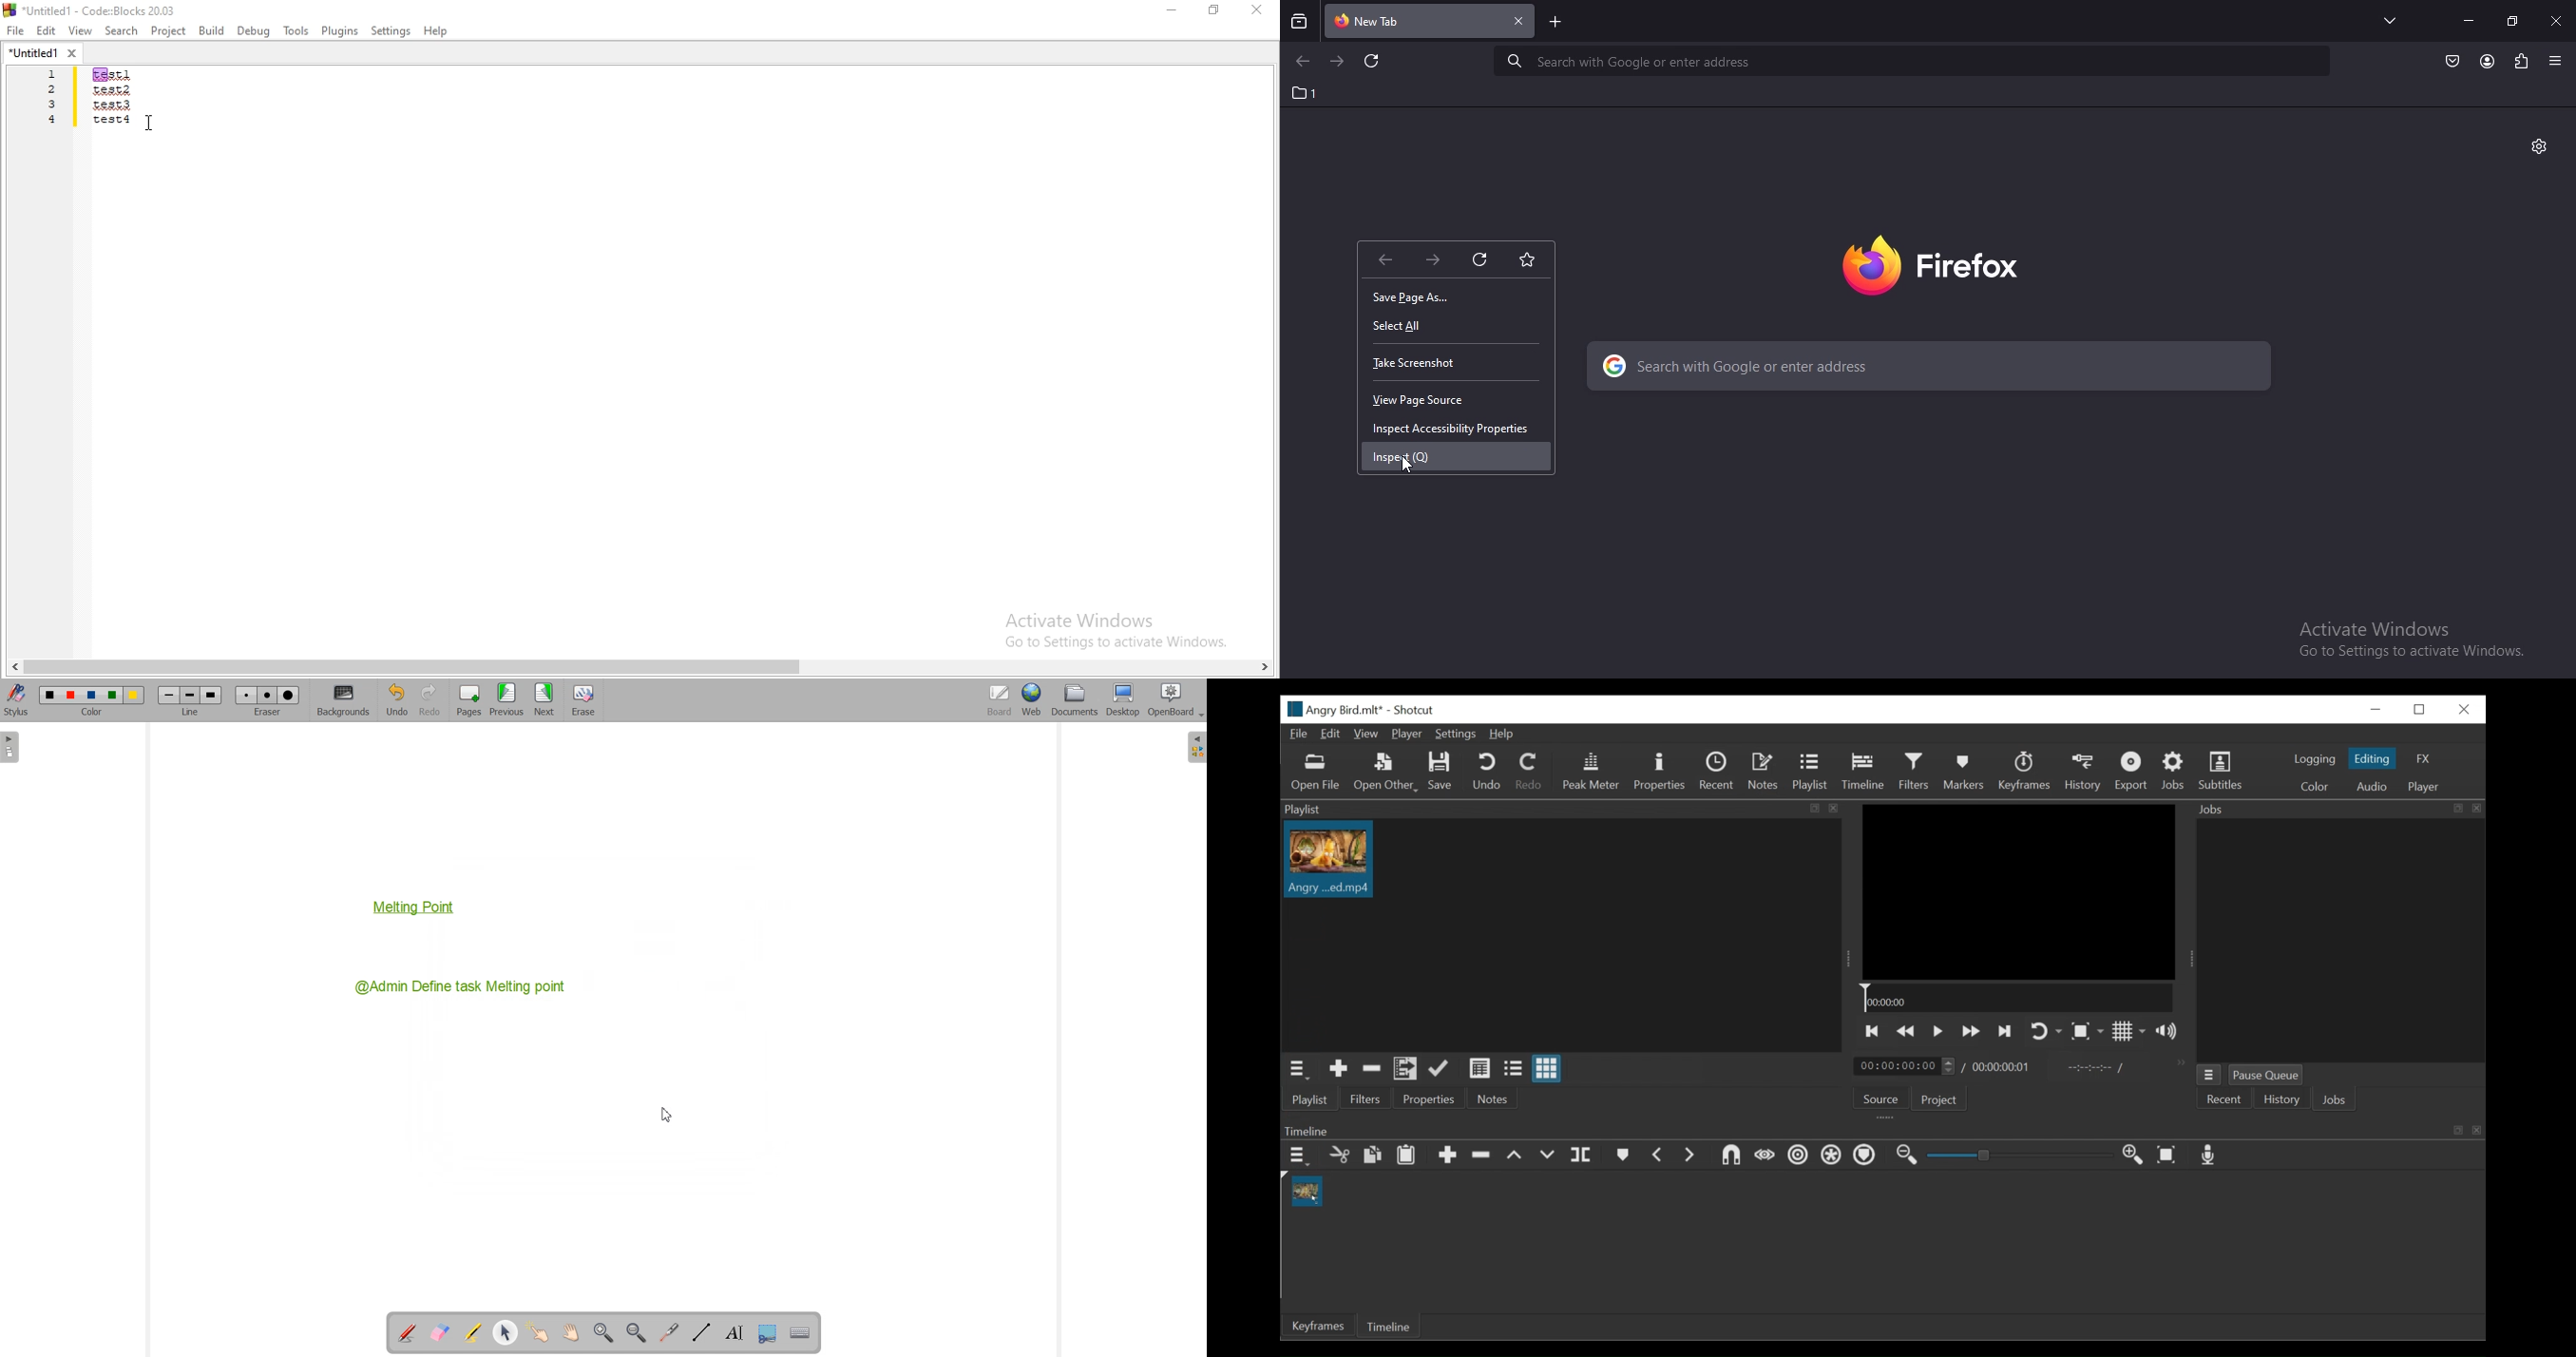 This screenshot has height=1372, width=2576. What do you see at coordinates (2314, 788) in the screenshot?
I see `Color` at bounding box center [2314, 788].